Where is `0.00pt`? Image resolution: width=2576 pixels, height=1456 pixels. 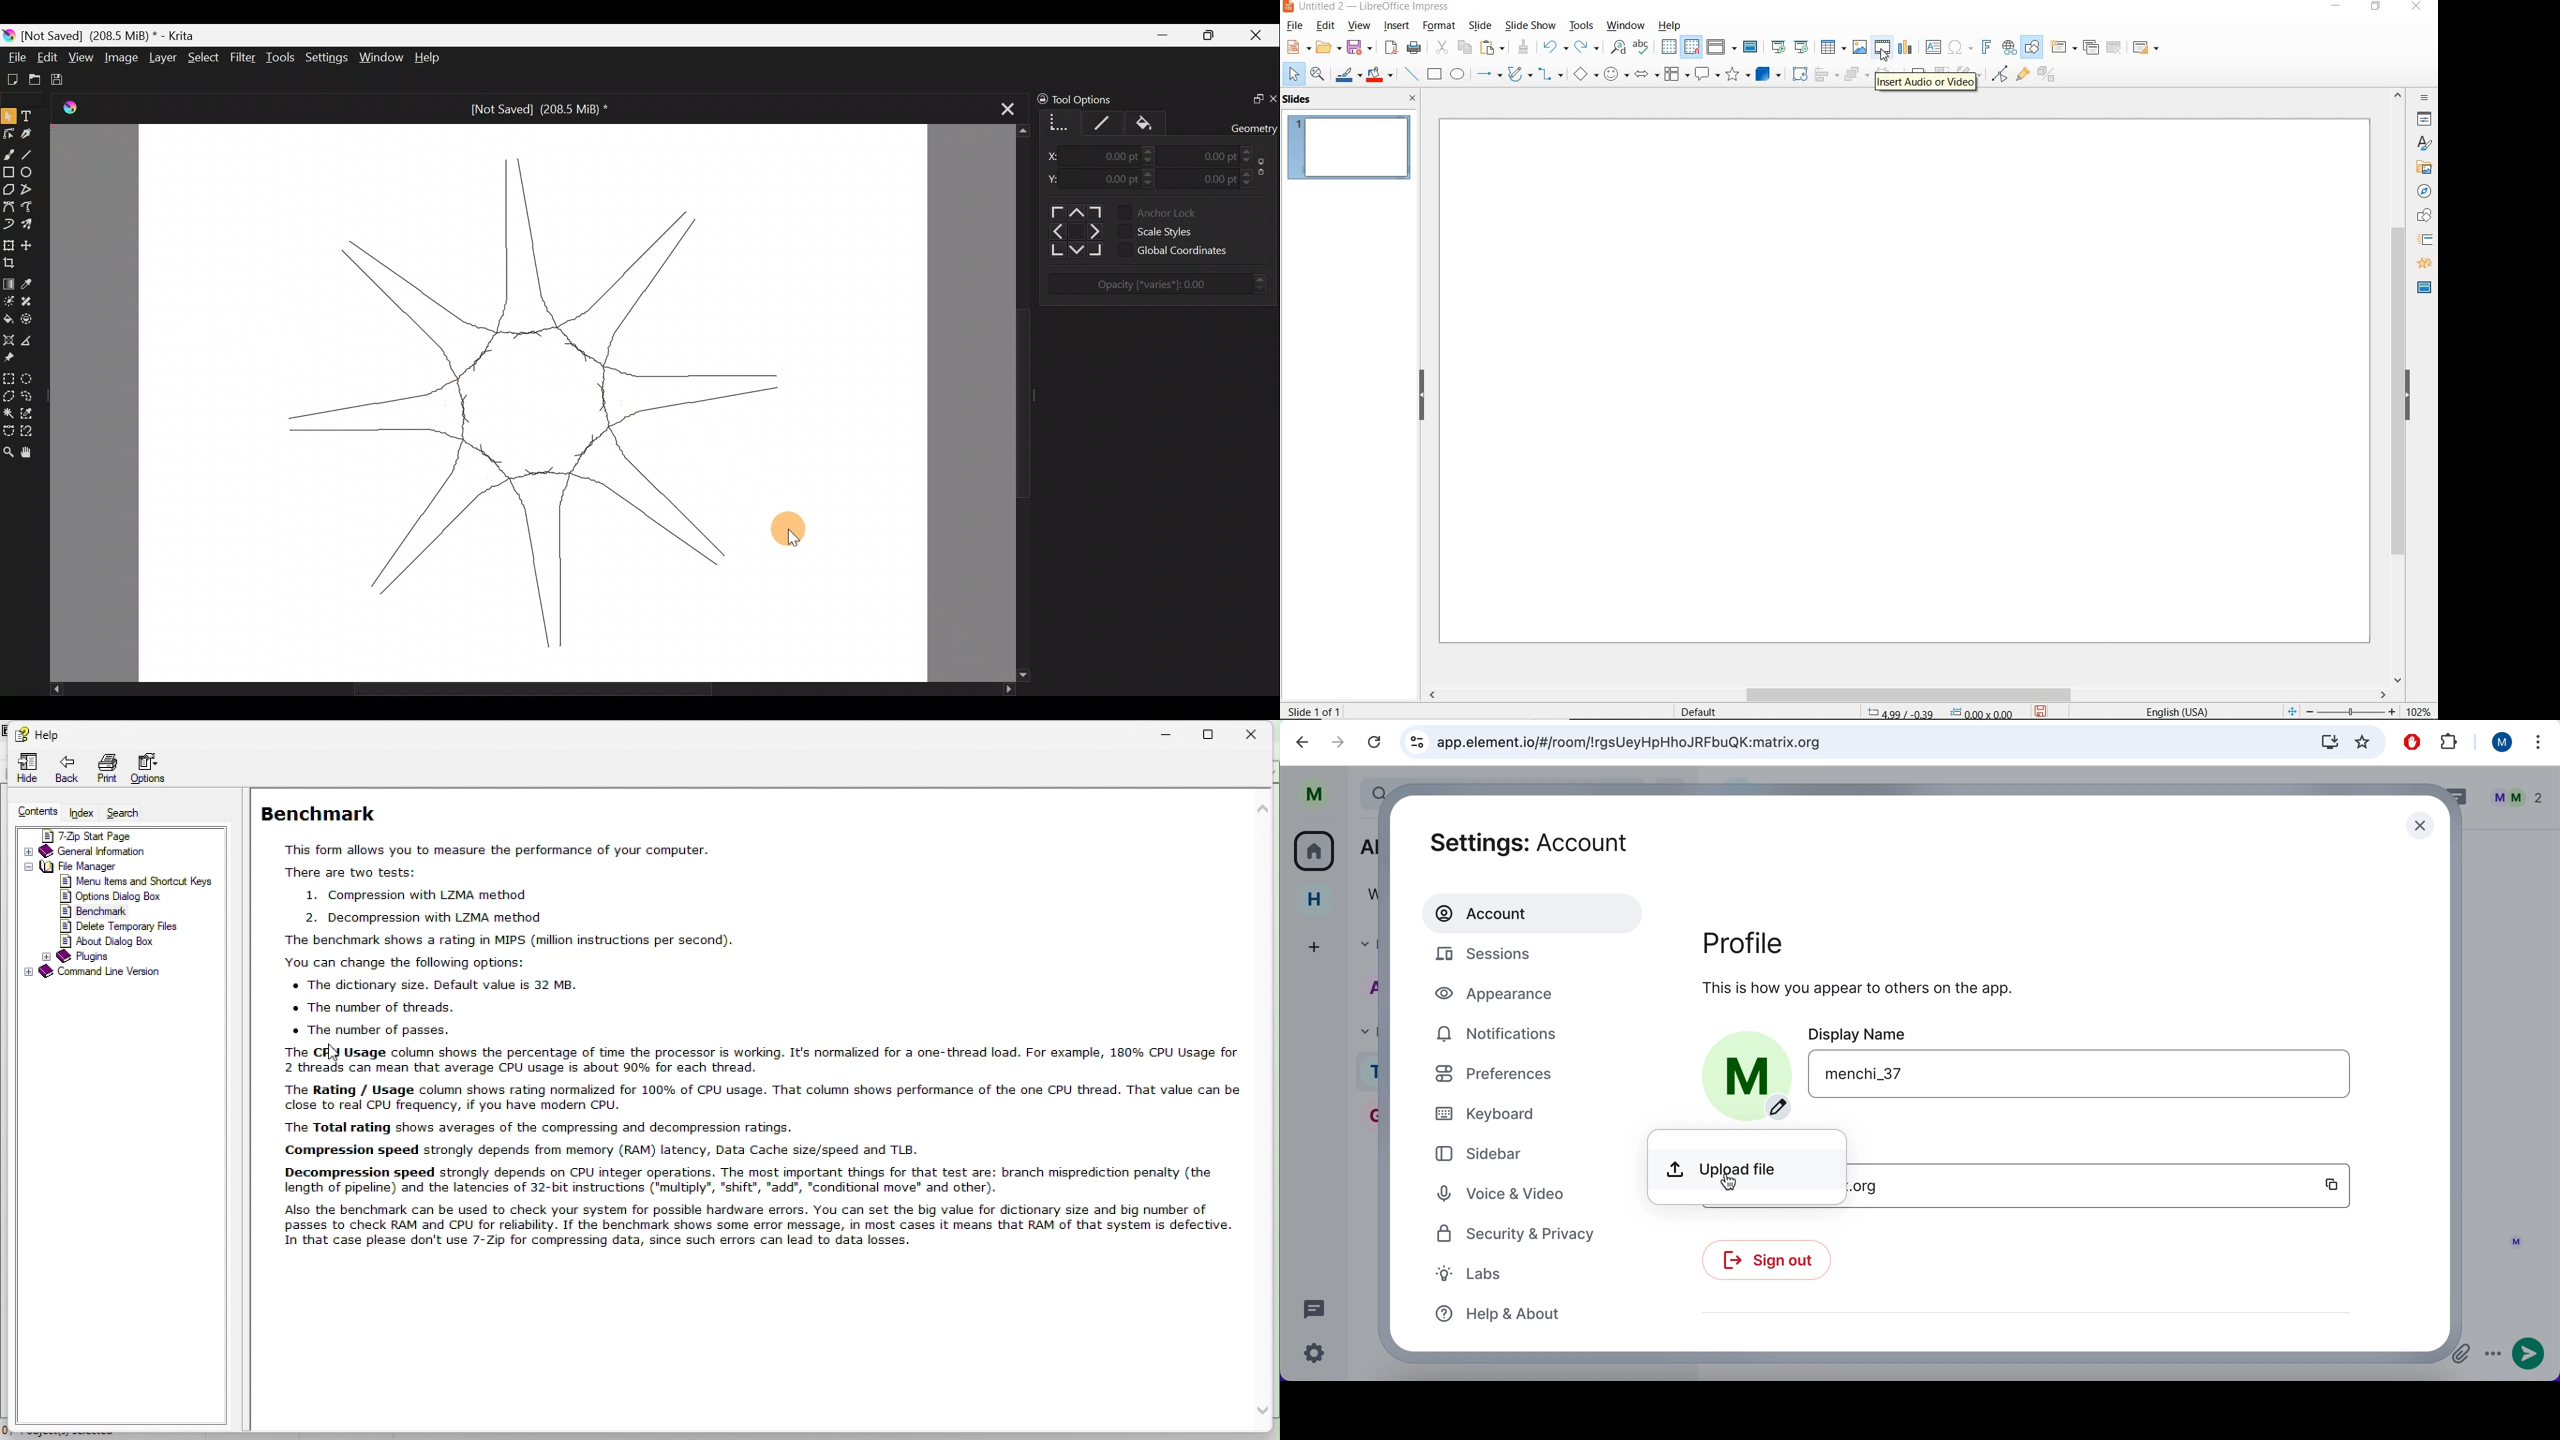 0.00pt is located at coordinates (1113, 179).